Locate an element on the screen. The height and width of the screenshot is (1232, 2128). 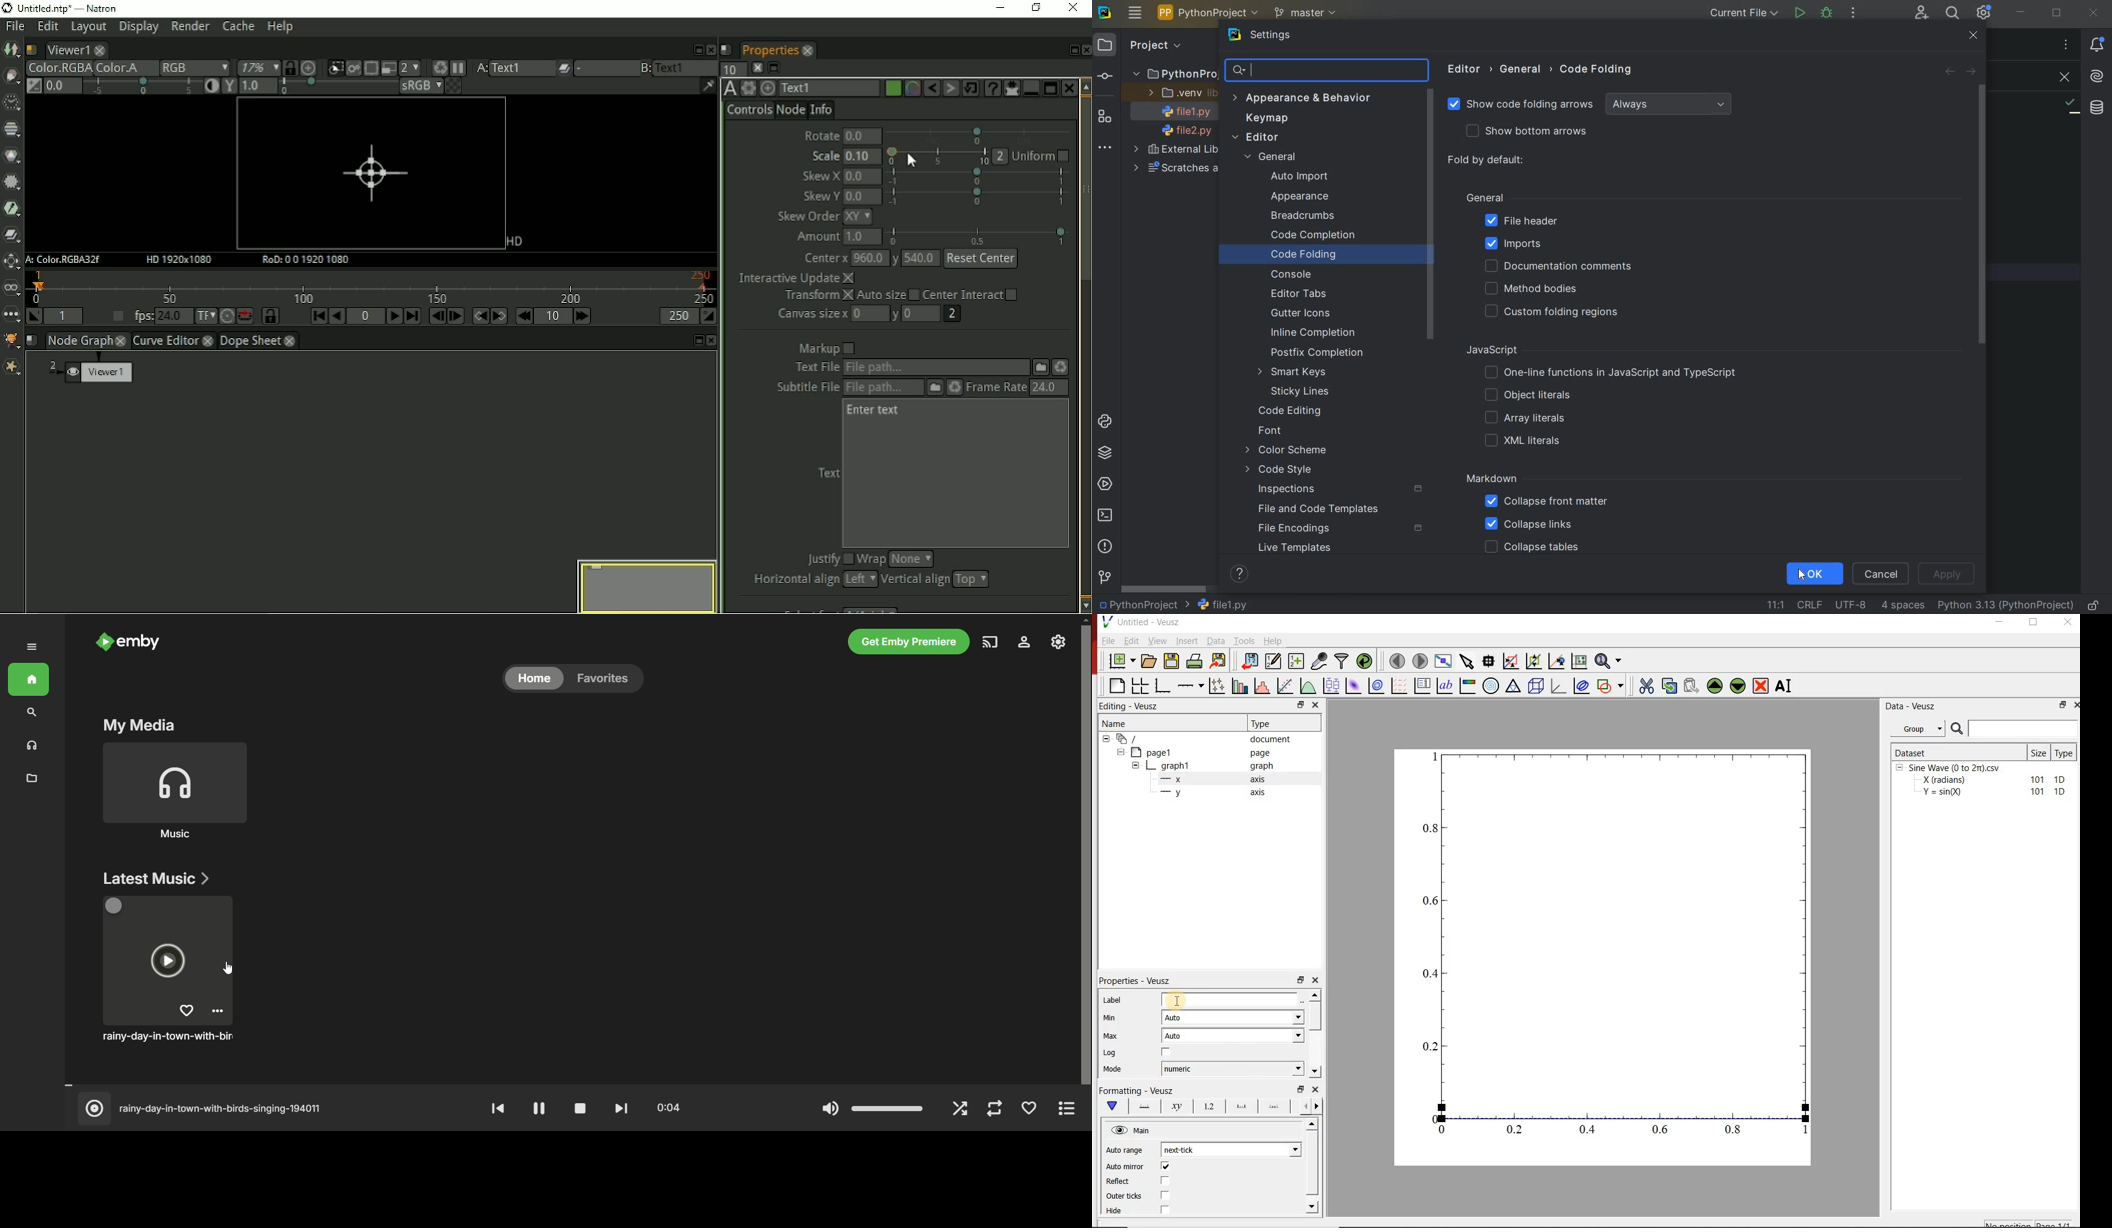
play is located at coordinates (537, 1111).